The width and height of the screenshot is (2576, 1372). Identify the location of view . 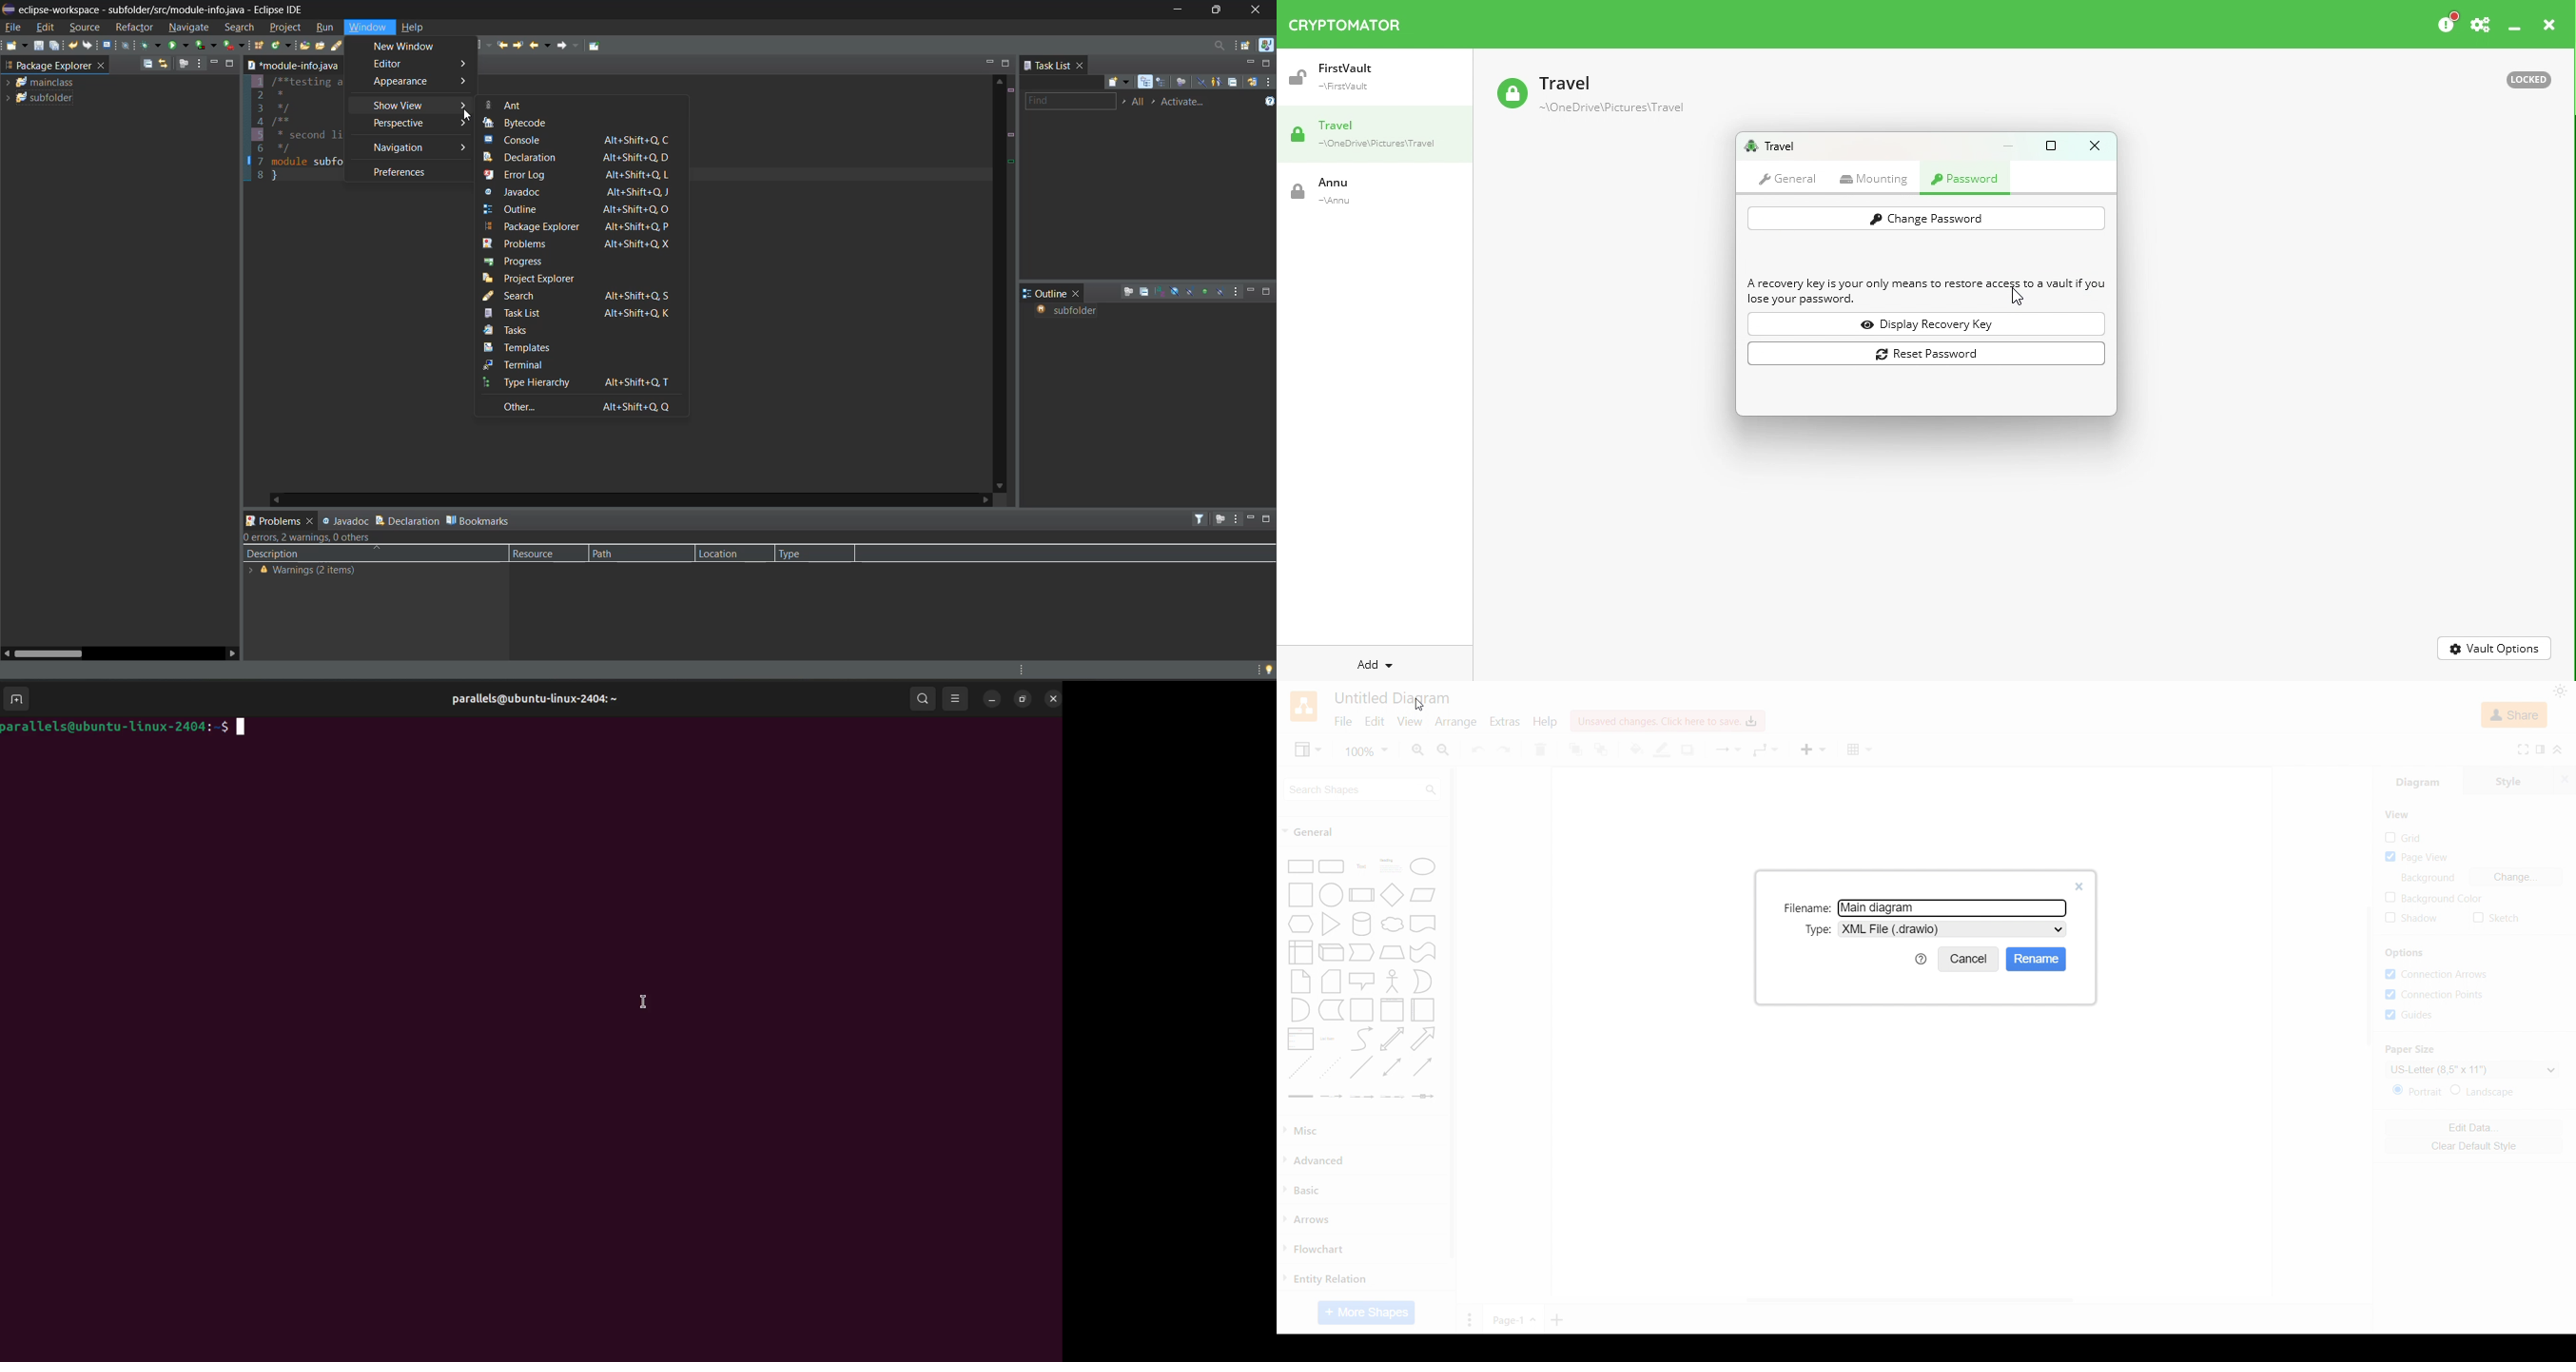
(1308, 749).